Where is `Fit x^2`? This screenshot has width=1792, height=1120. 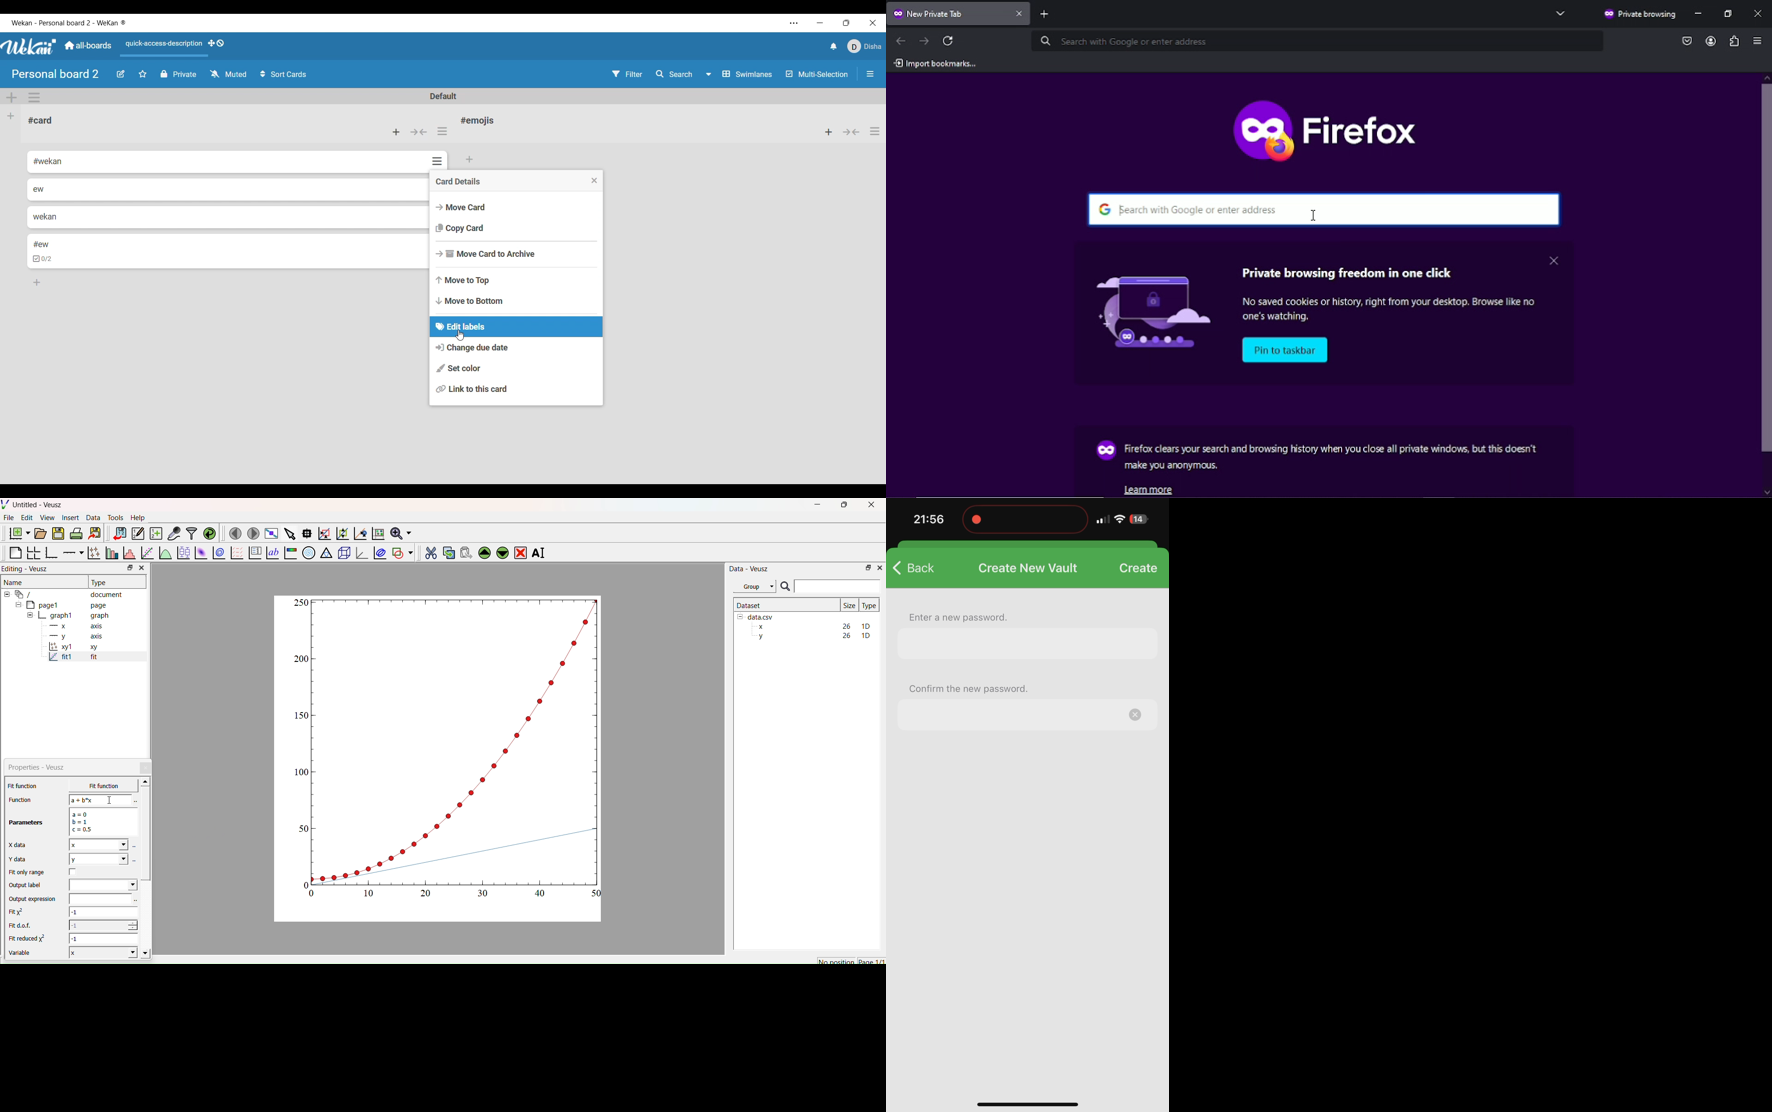 Fit x^2 is located at coordinates (21, 913).